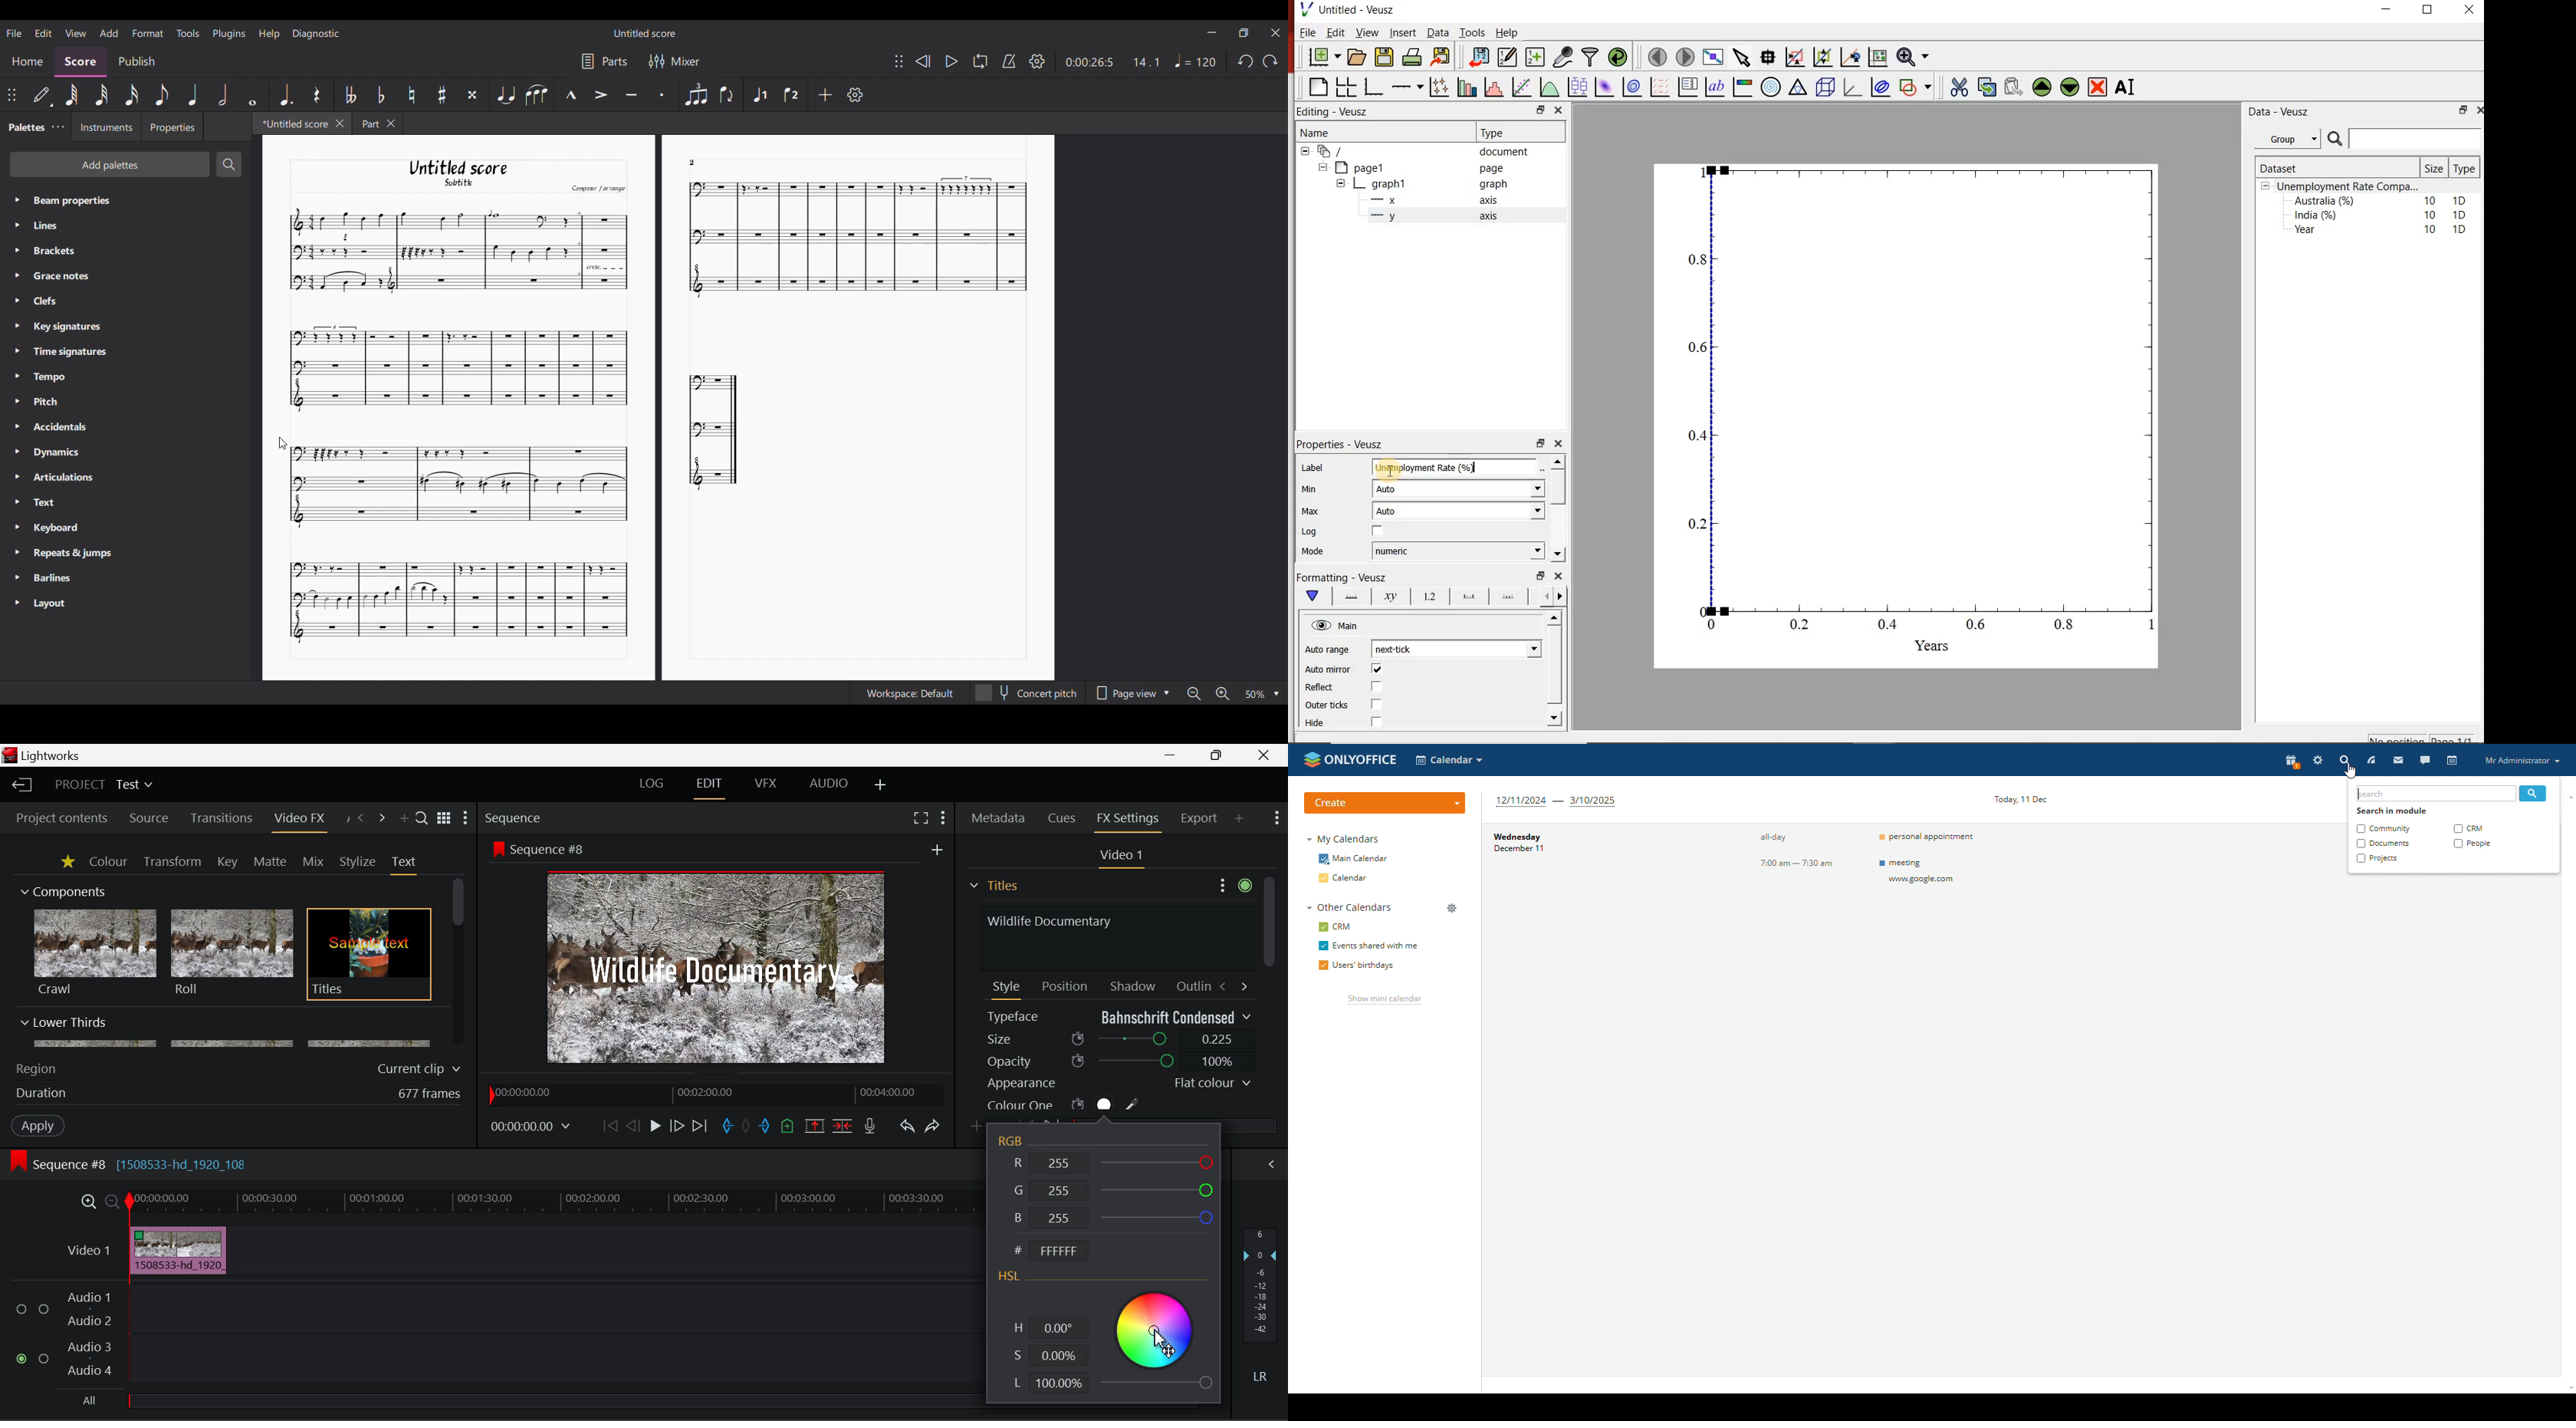  What do you see at coordinates (44, 377) in the screenshot?
I see `> Tempo` at bounding box center [44, 377].